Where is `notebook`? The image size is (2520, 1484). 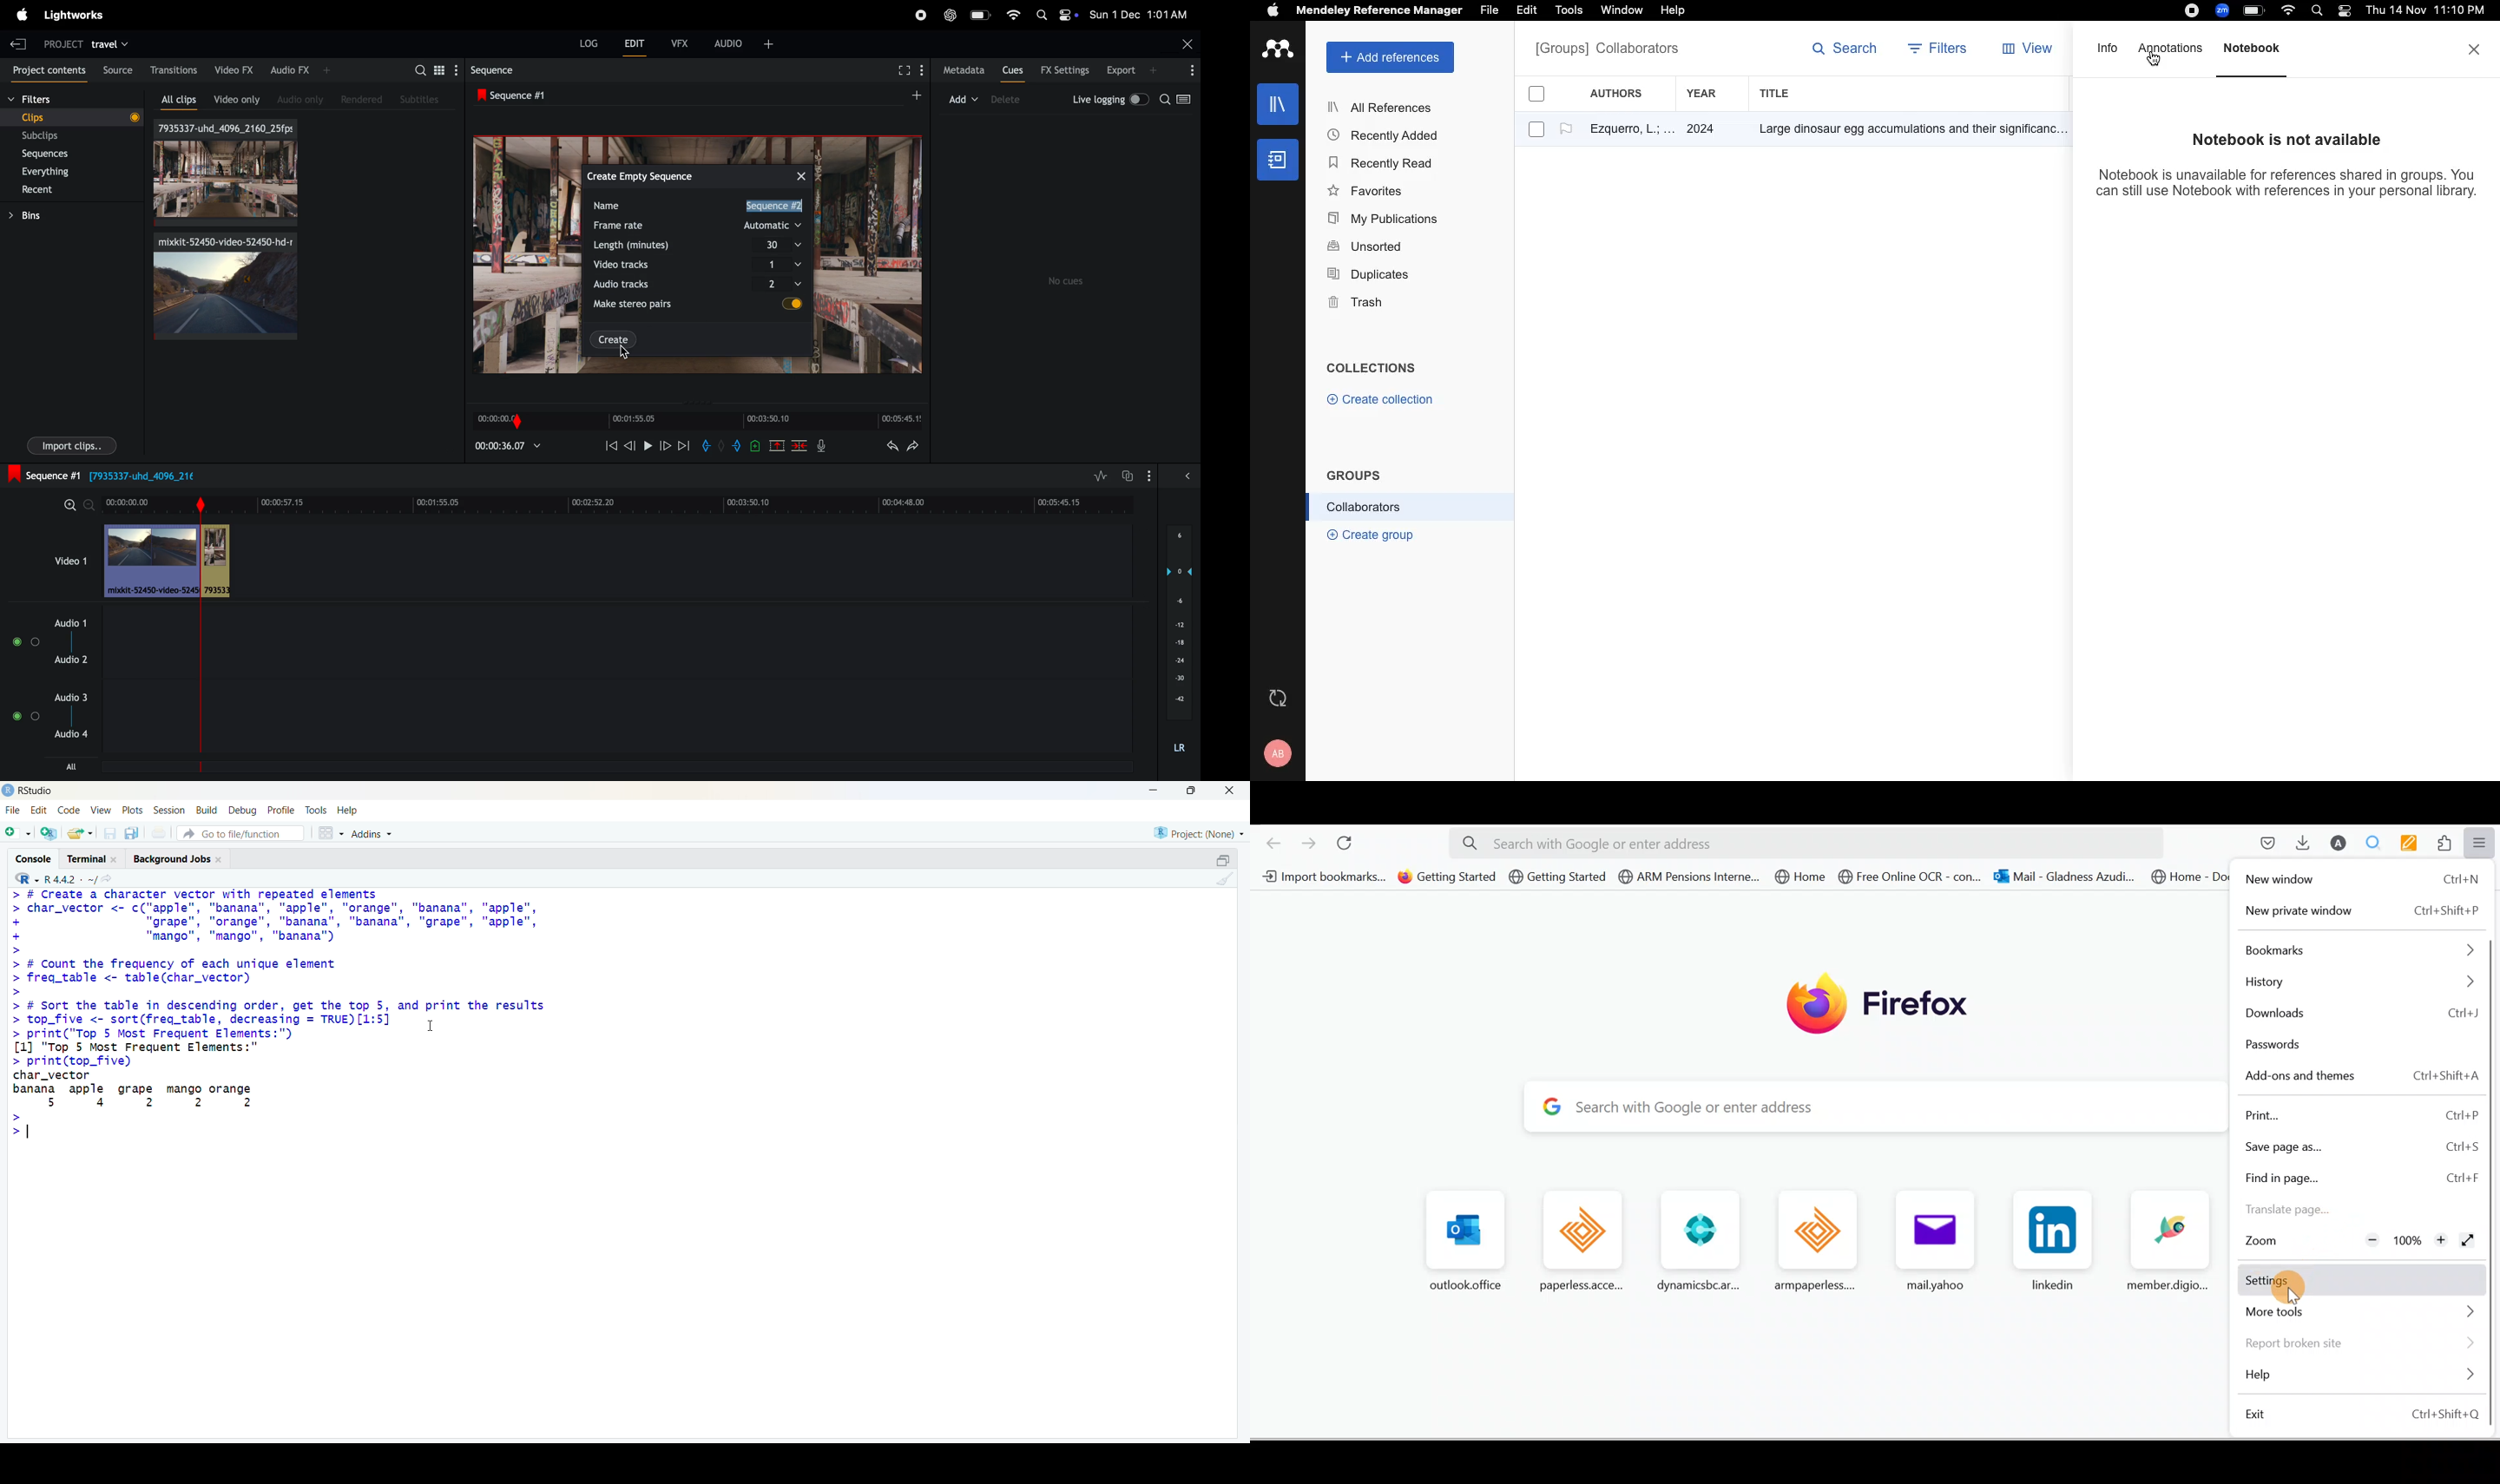
notebook is located at coordinates (2260, 57).